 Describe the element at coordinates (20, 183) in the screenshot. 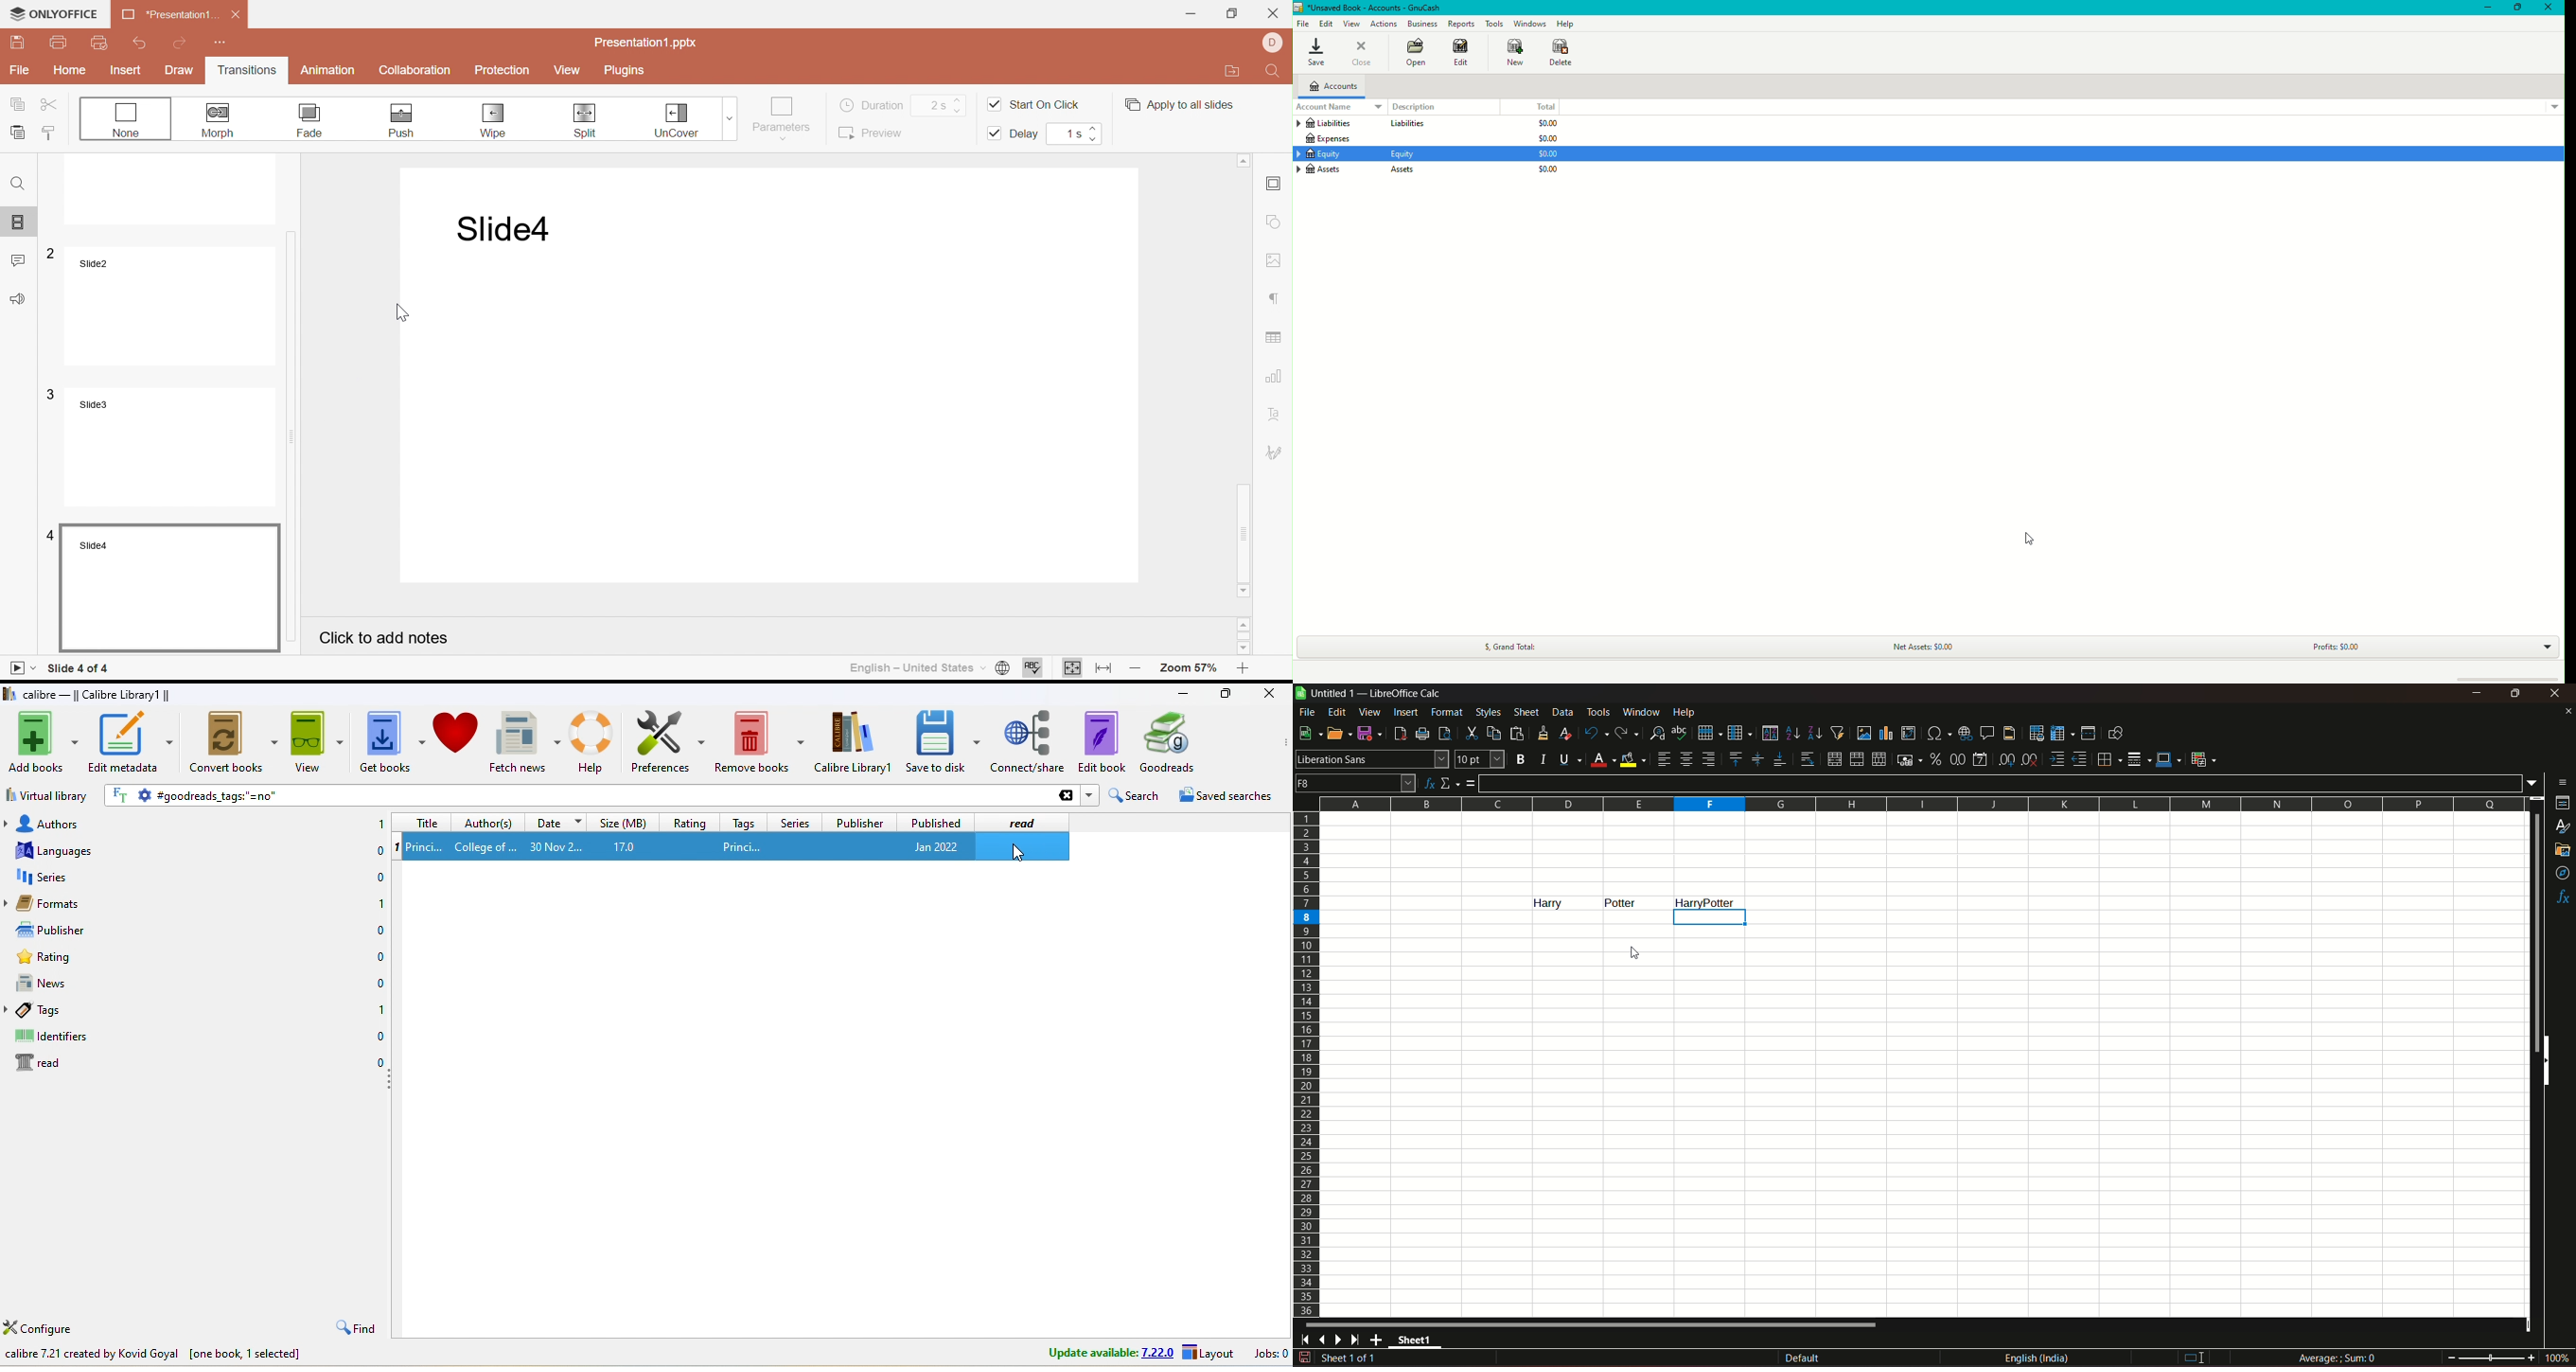

I see `Find` at that location.